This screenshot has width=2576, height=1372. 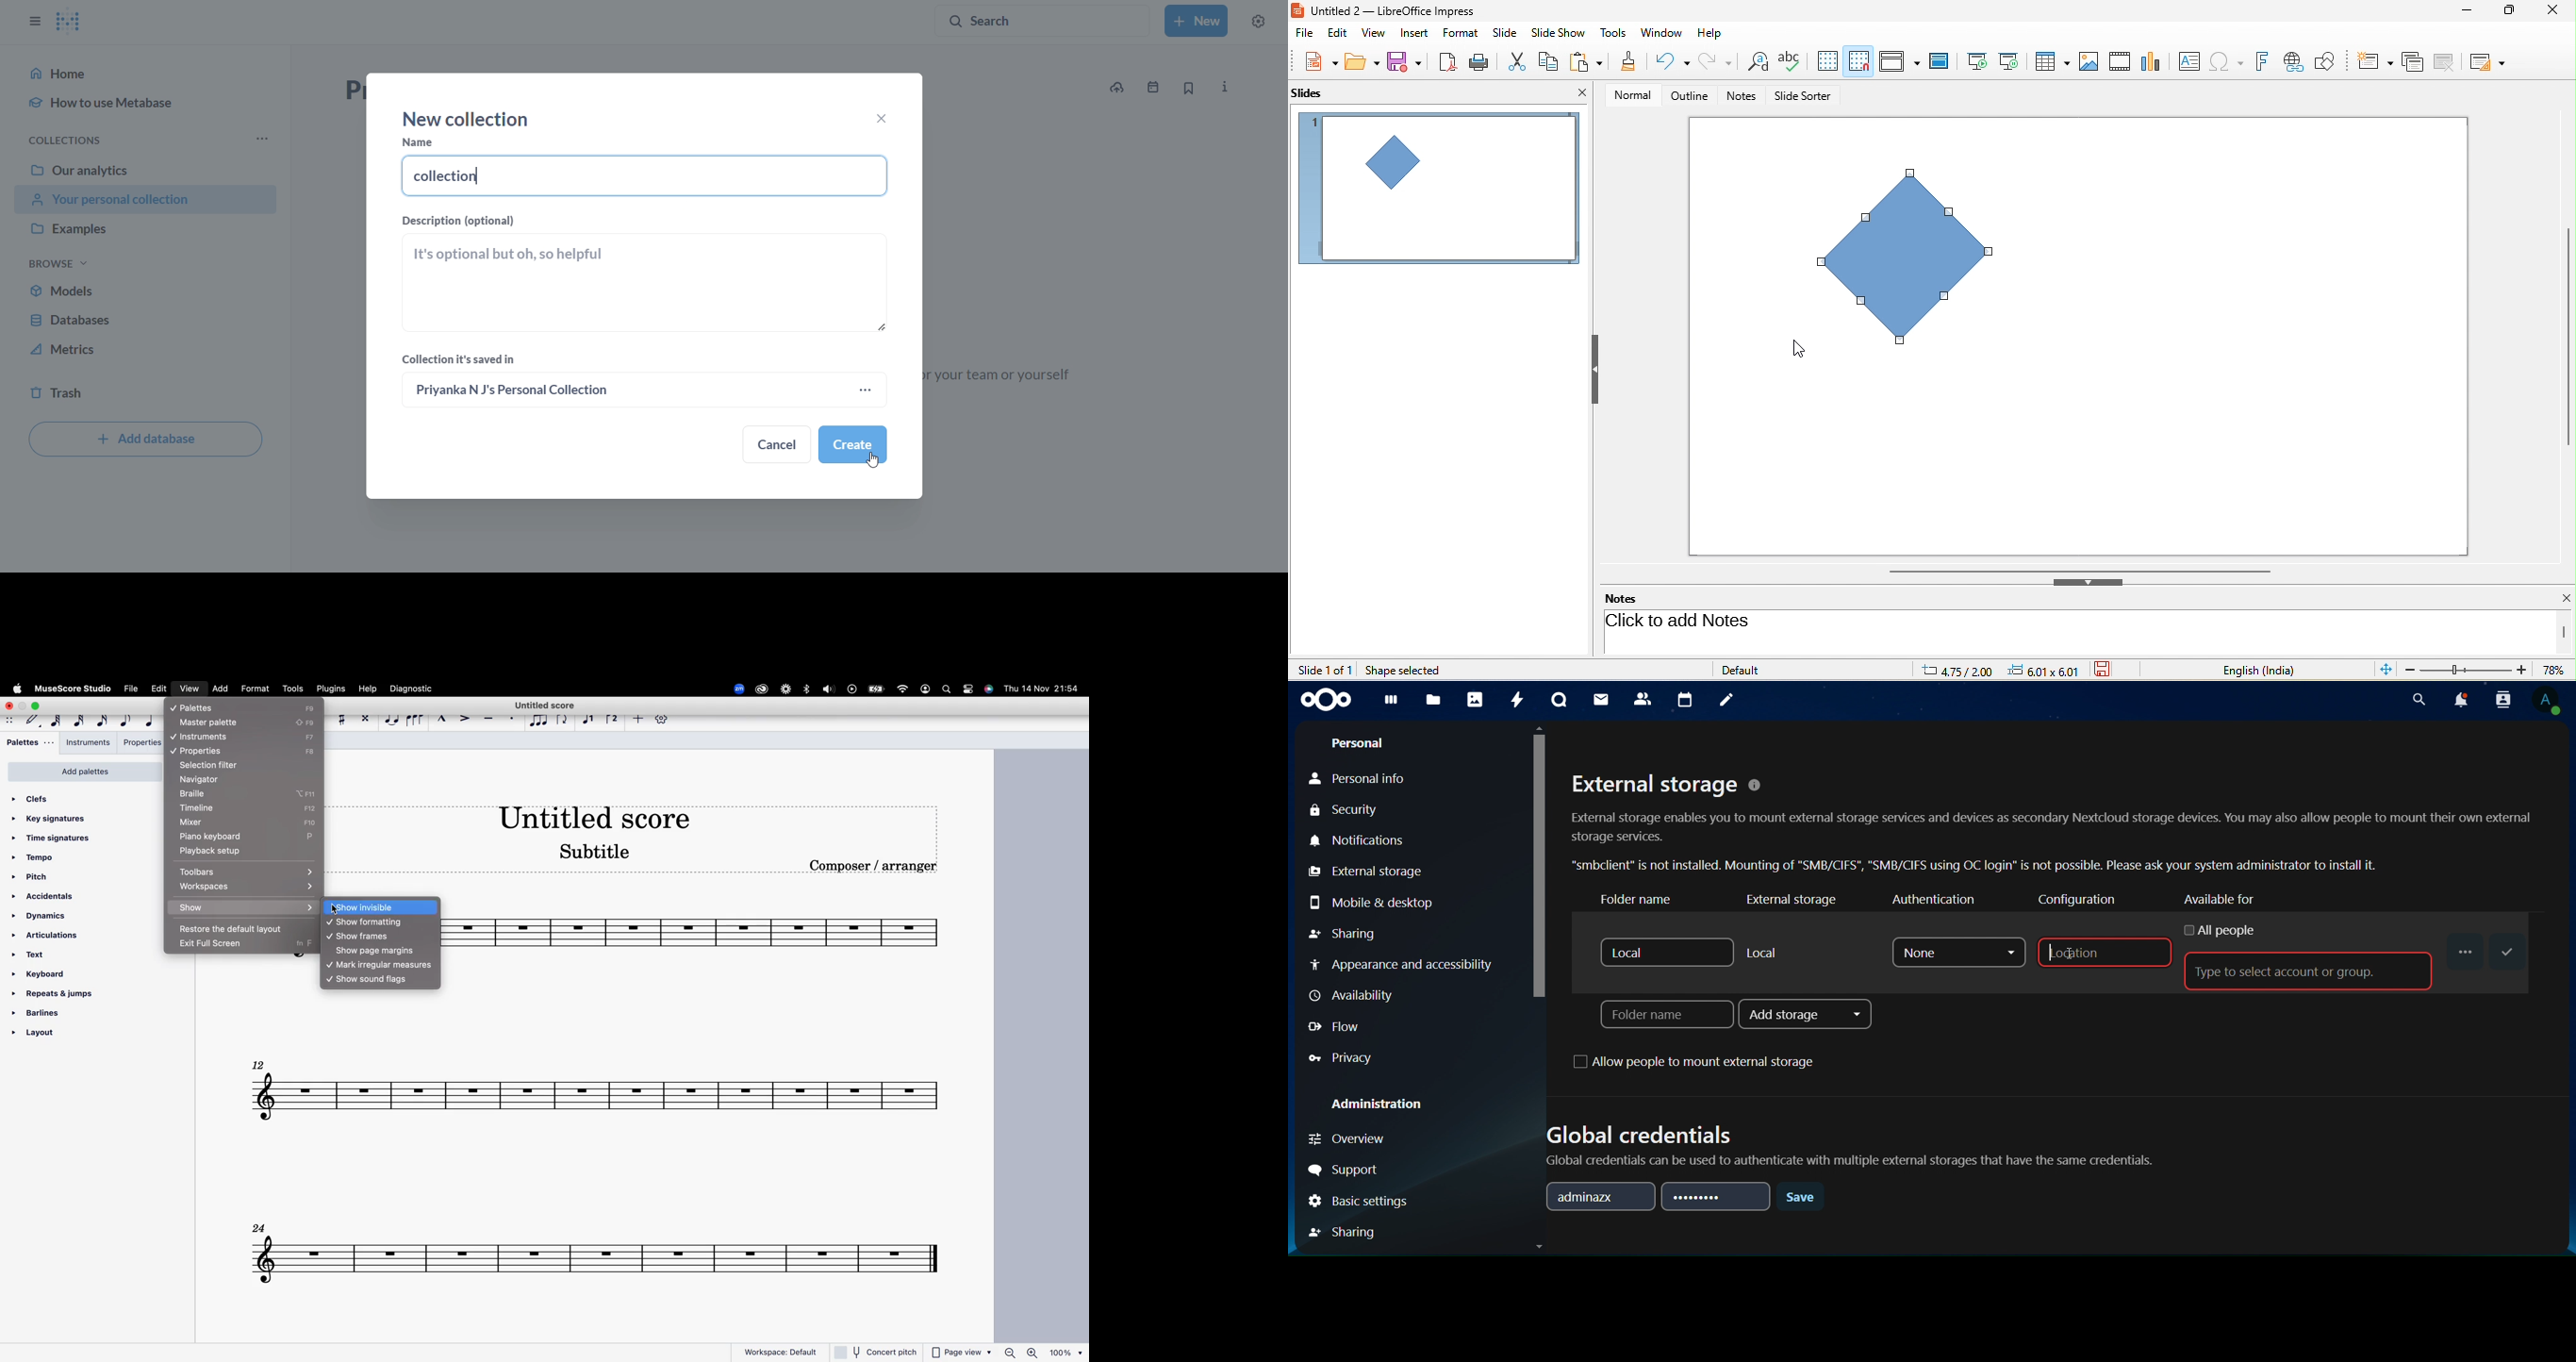 I want to click on new, so click(x=1314, y=63).